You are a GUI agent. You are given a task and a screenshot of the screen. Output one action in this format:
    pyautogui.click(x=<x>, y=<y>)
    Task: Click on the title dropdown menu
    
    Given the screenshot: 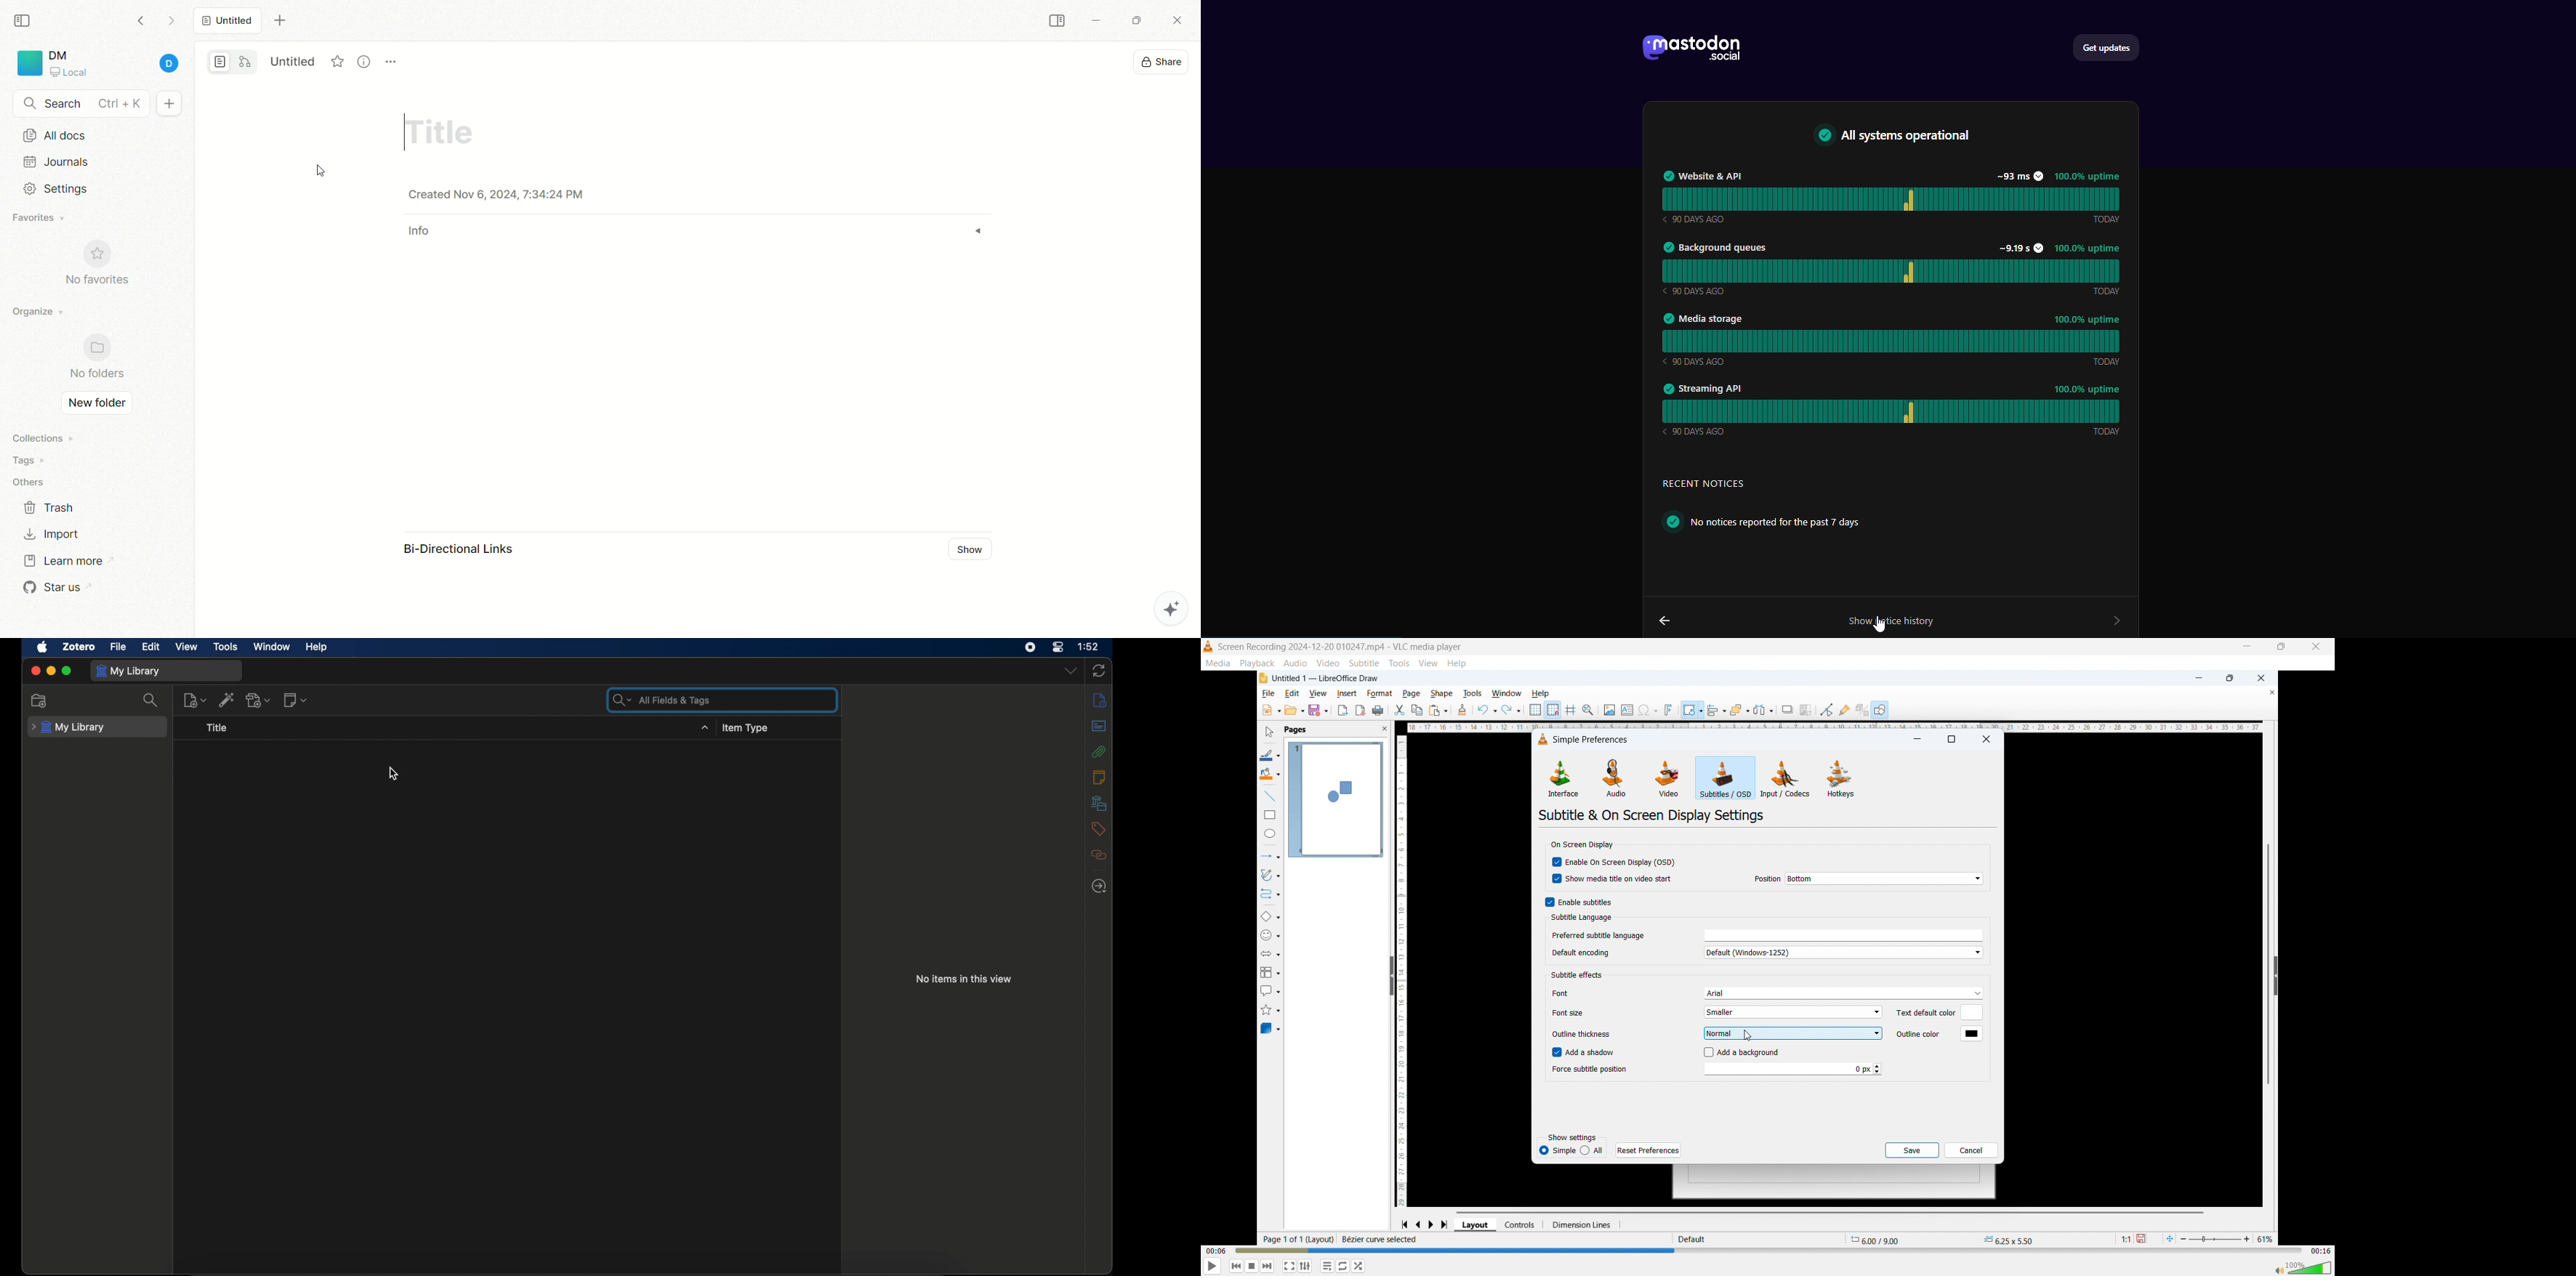 What is the action you would take?
    pyautogui.click(x=706, y=728)
    